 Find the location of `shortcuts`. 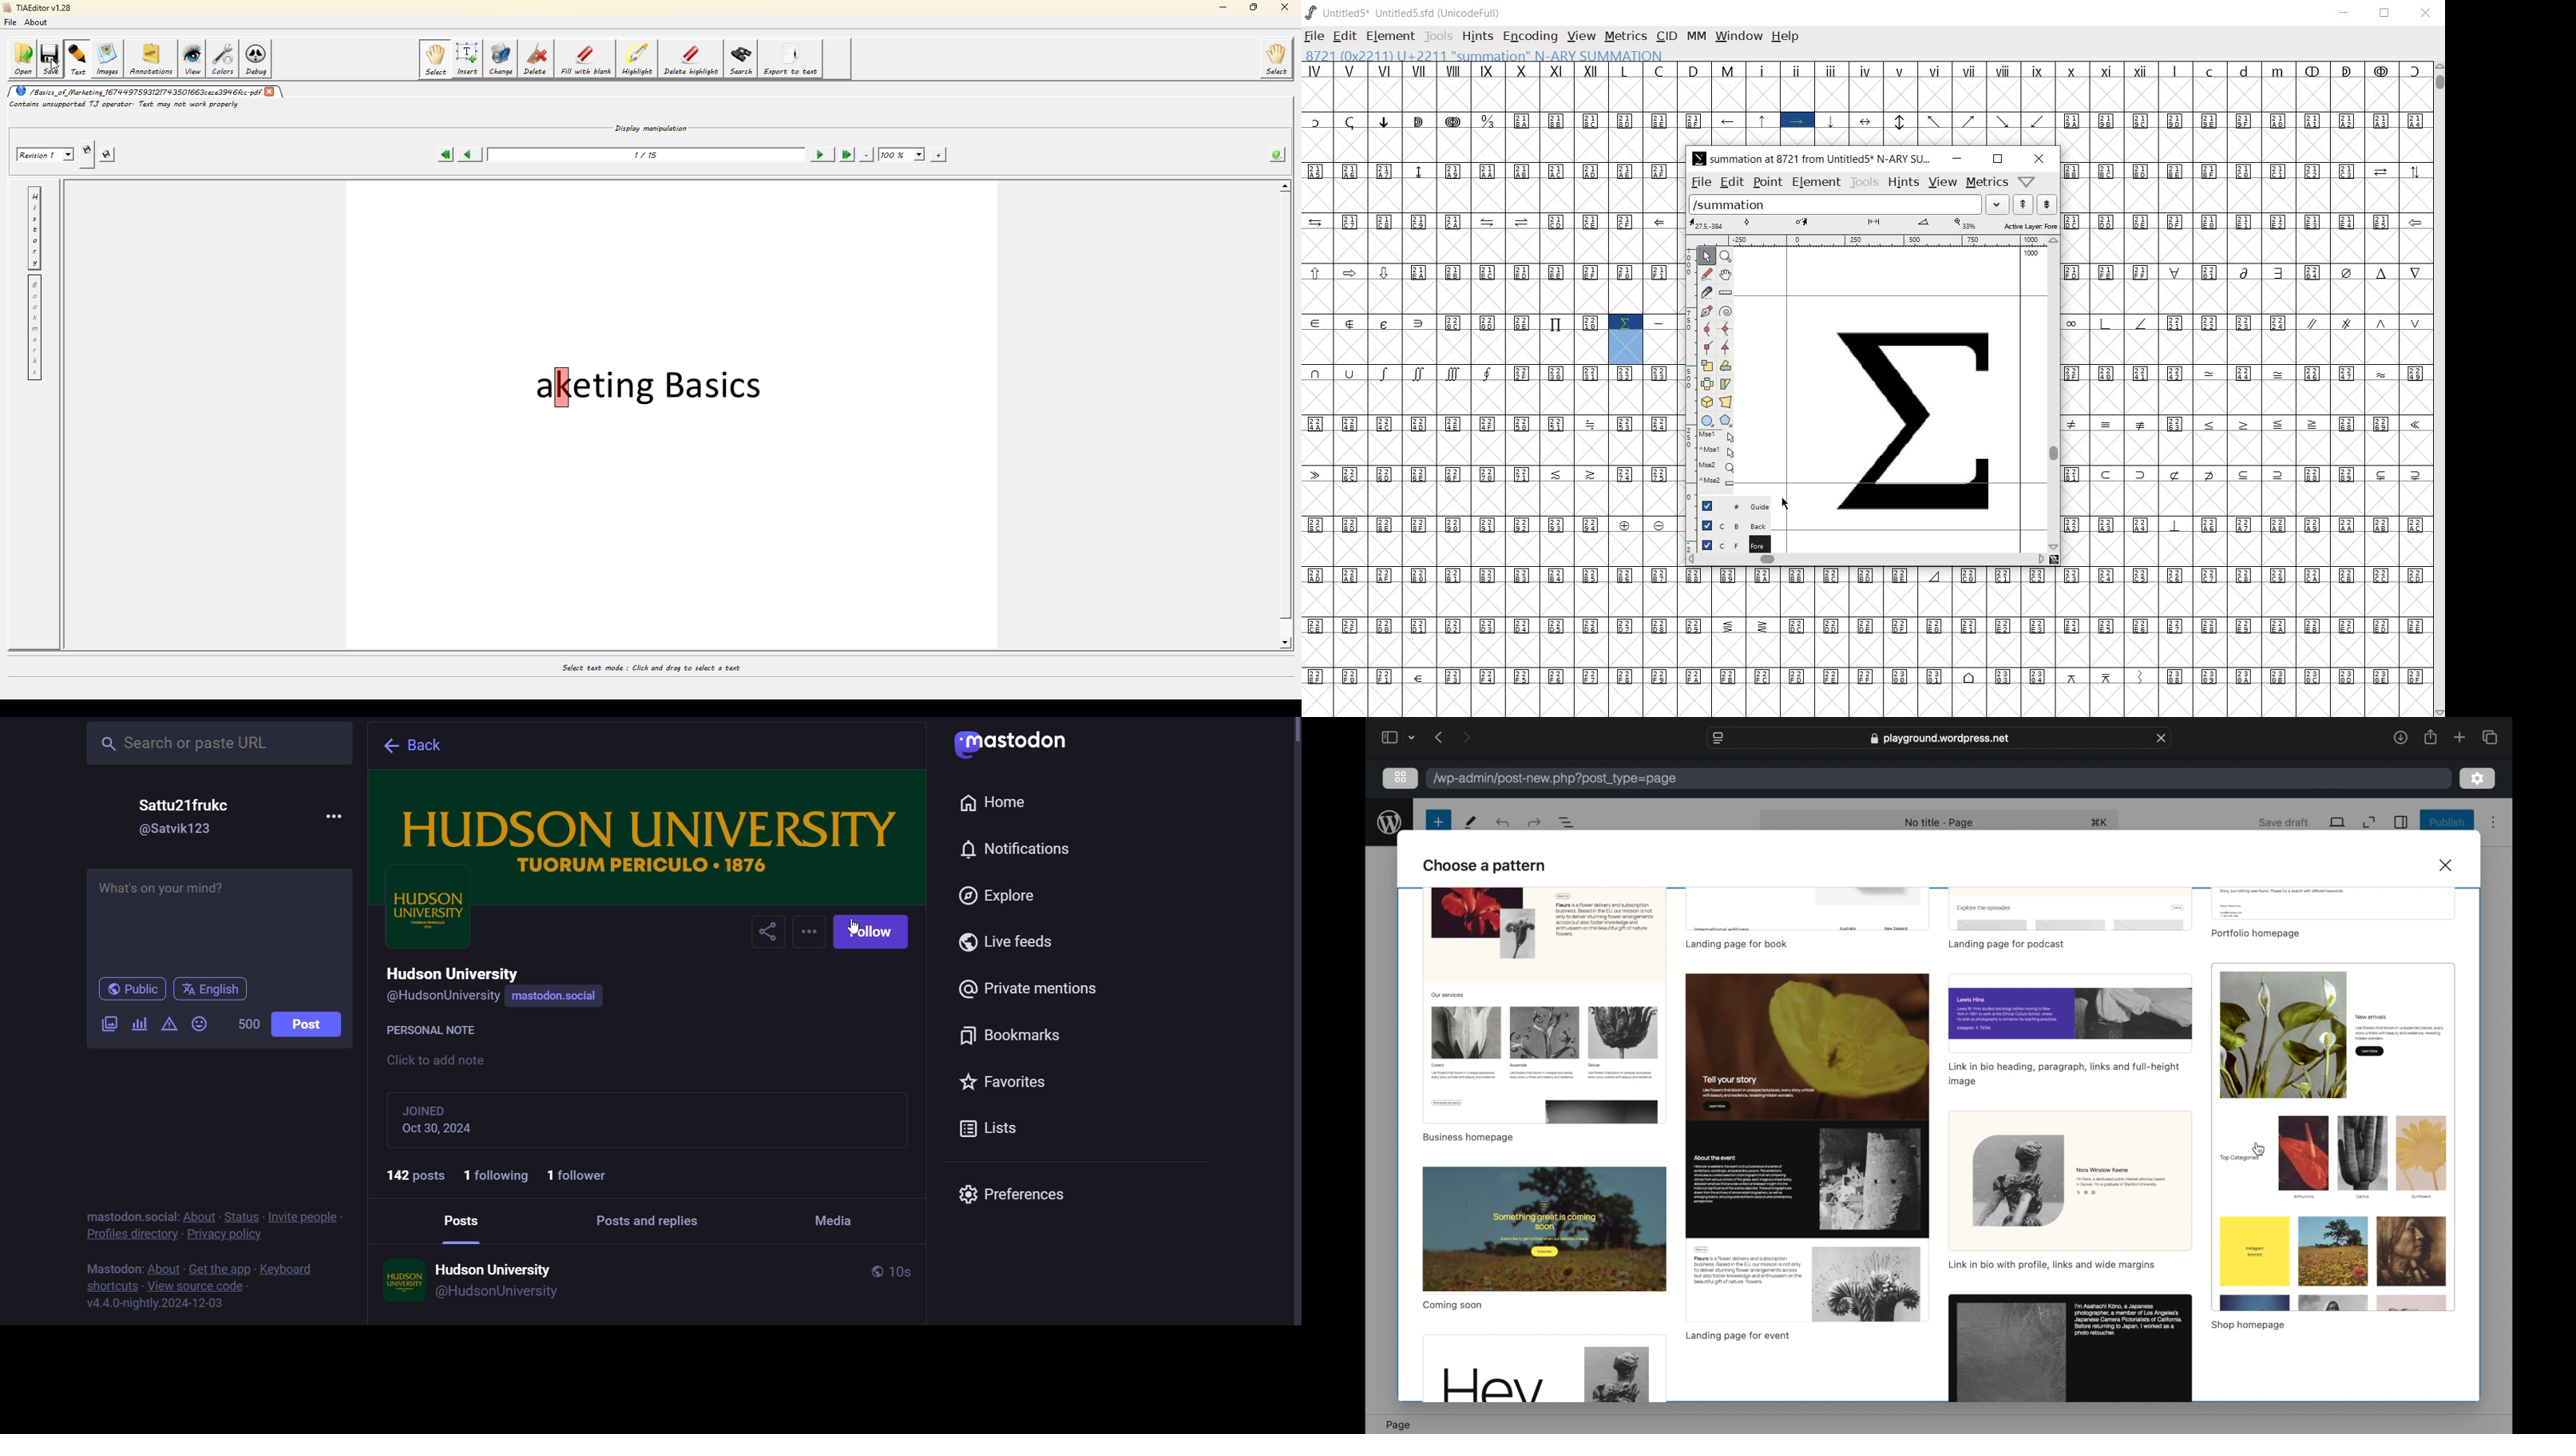

shortcuts is located at coordinates (111, 1285).